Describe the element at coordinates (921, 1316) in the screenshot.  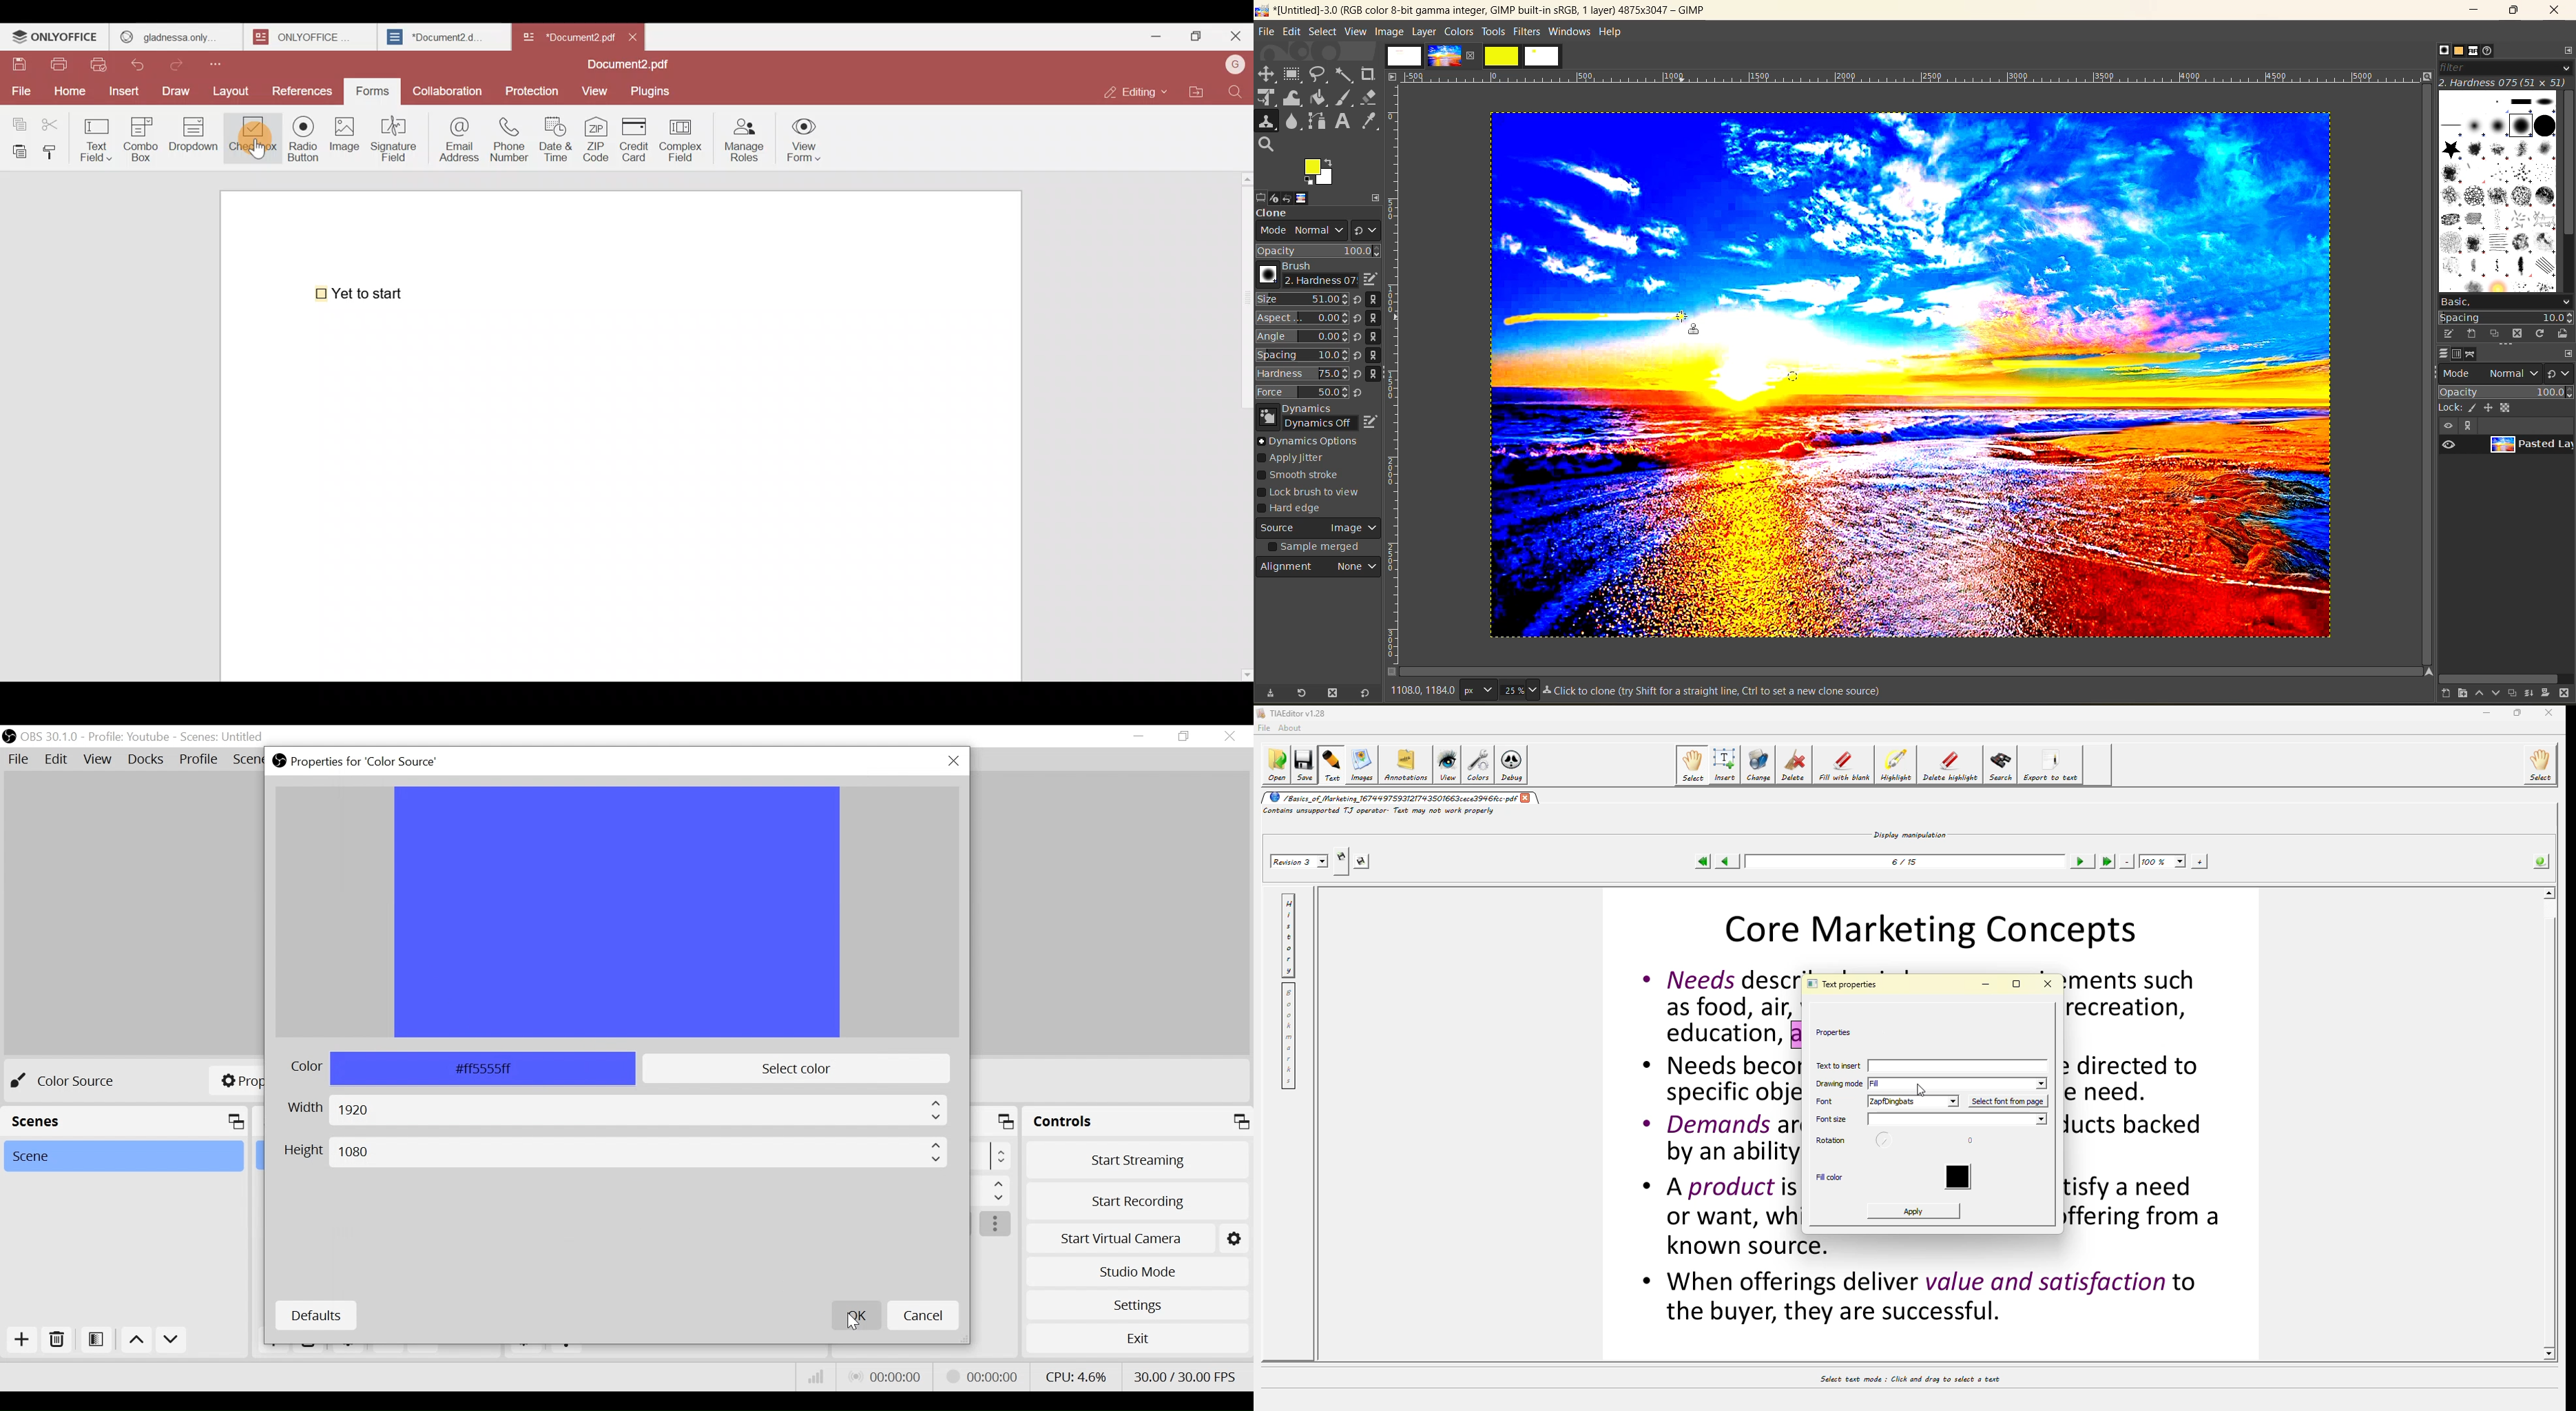
I see `Cancel` at that location.